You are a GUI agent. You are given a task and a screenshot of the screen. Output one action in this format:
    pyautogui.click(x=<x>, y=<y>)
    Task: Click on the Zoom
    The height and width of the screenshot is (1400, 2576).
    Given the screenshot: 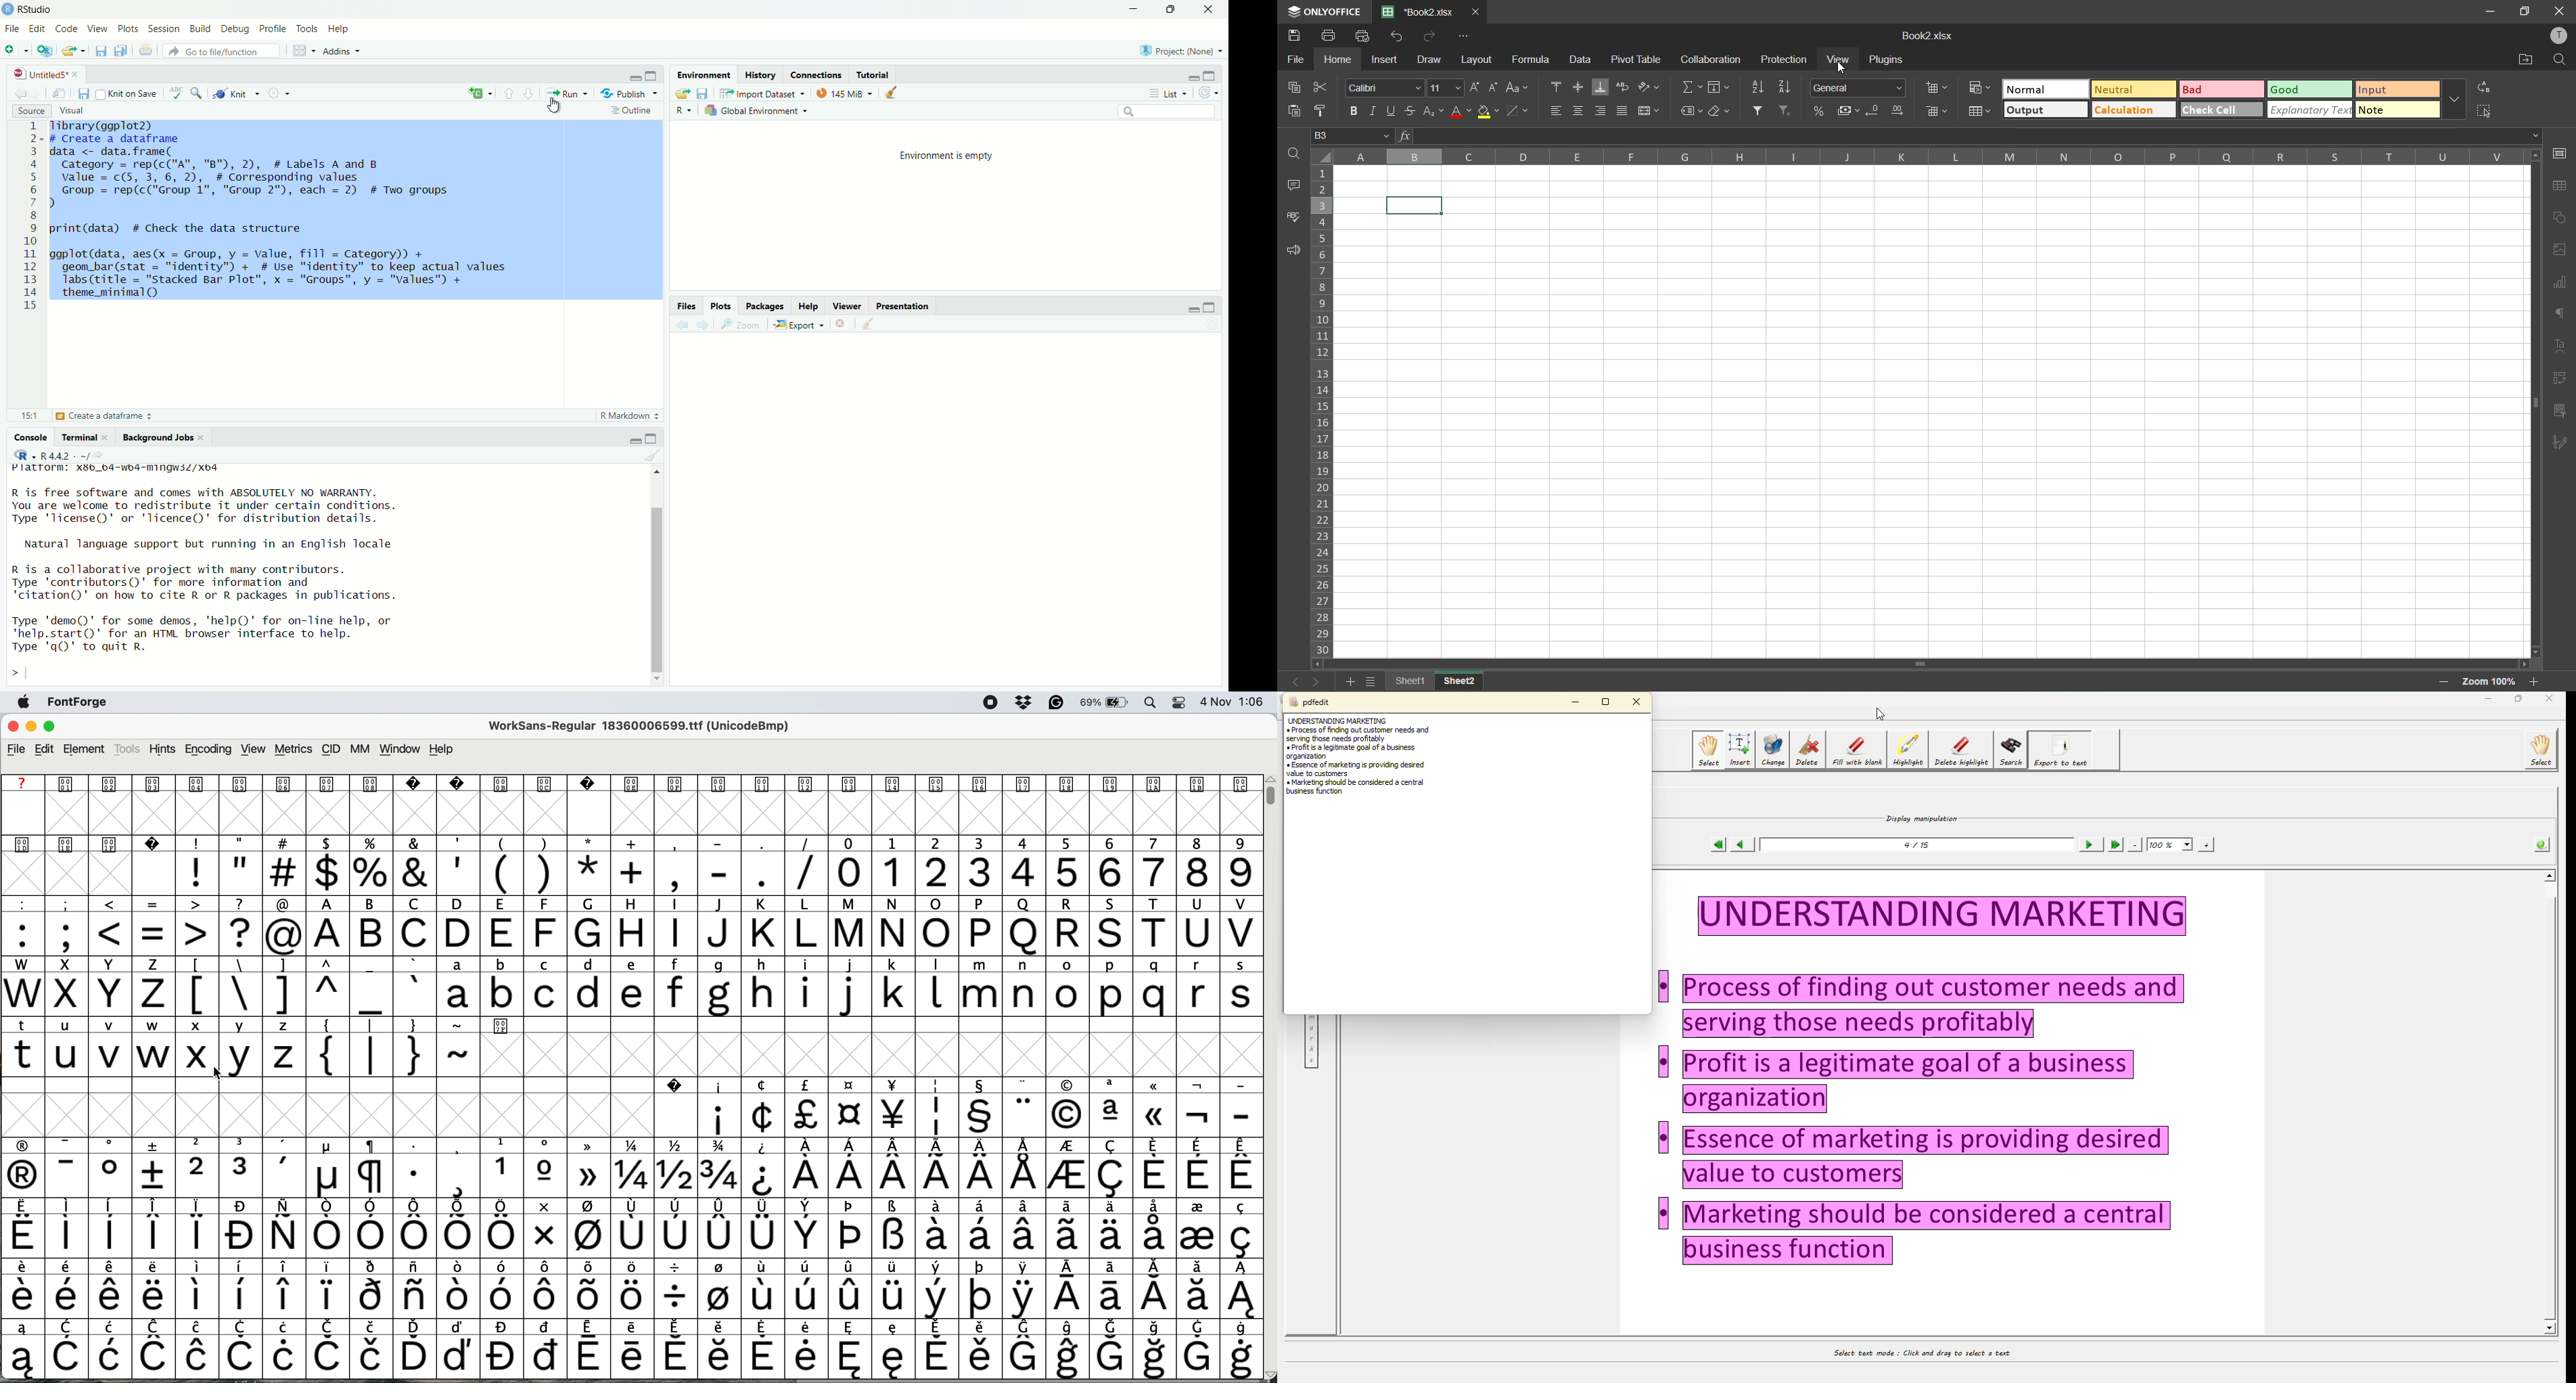 What is the action you would take?
    pyautogui.click(x=743, y=324)
    